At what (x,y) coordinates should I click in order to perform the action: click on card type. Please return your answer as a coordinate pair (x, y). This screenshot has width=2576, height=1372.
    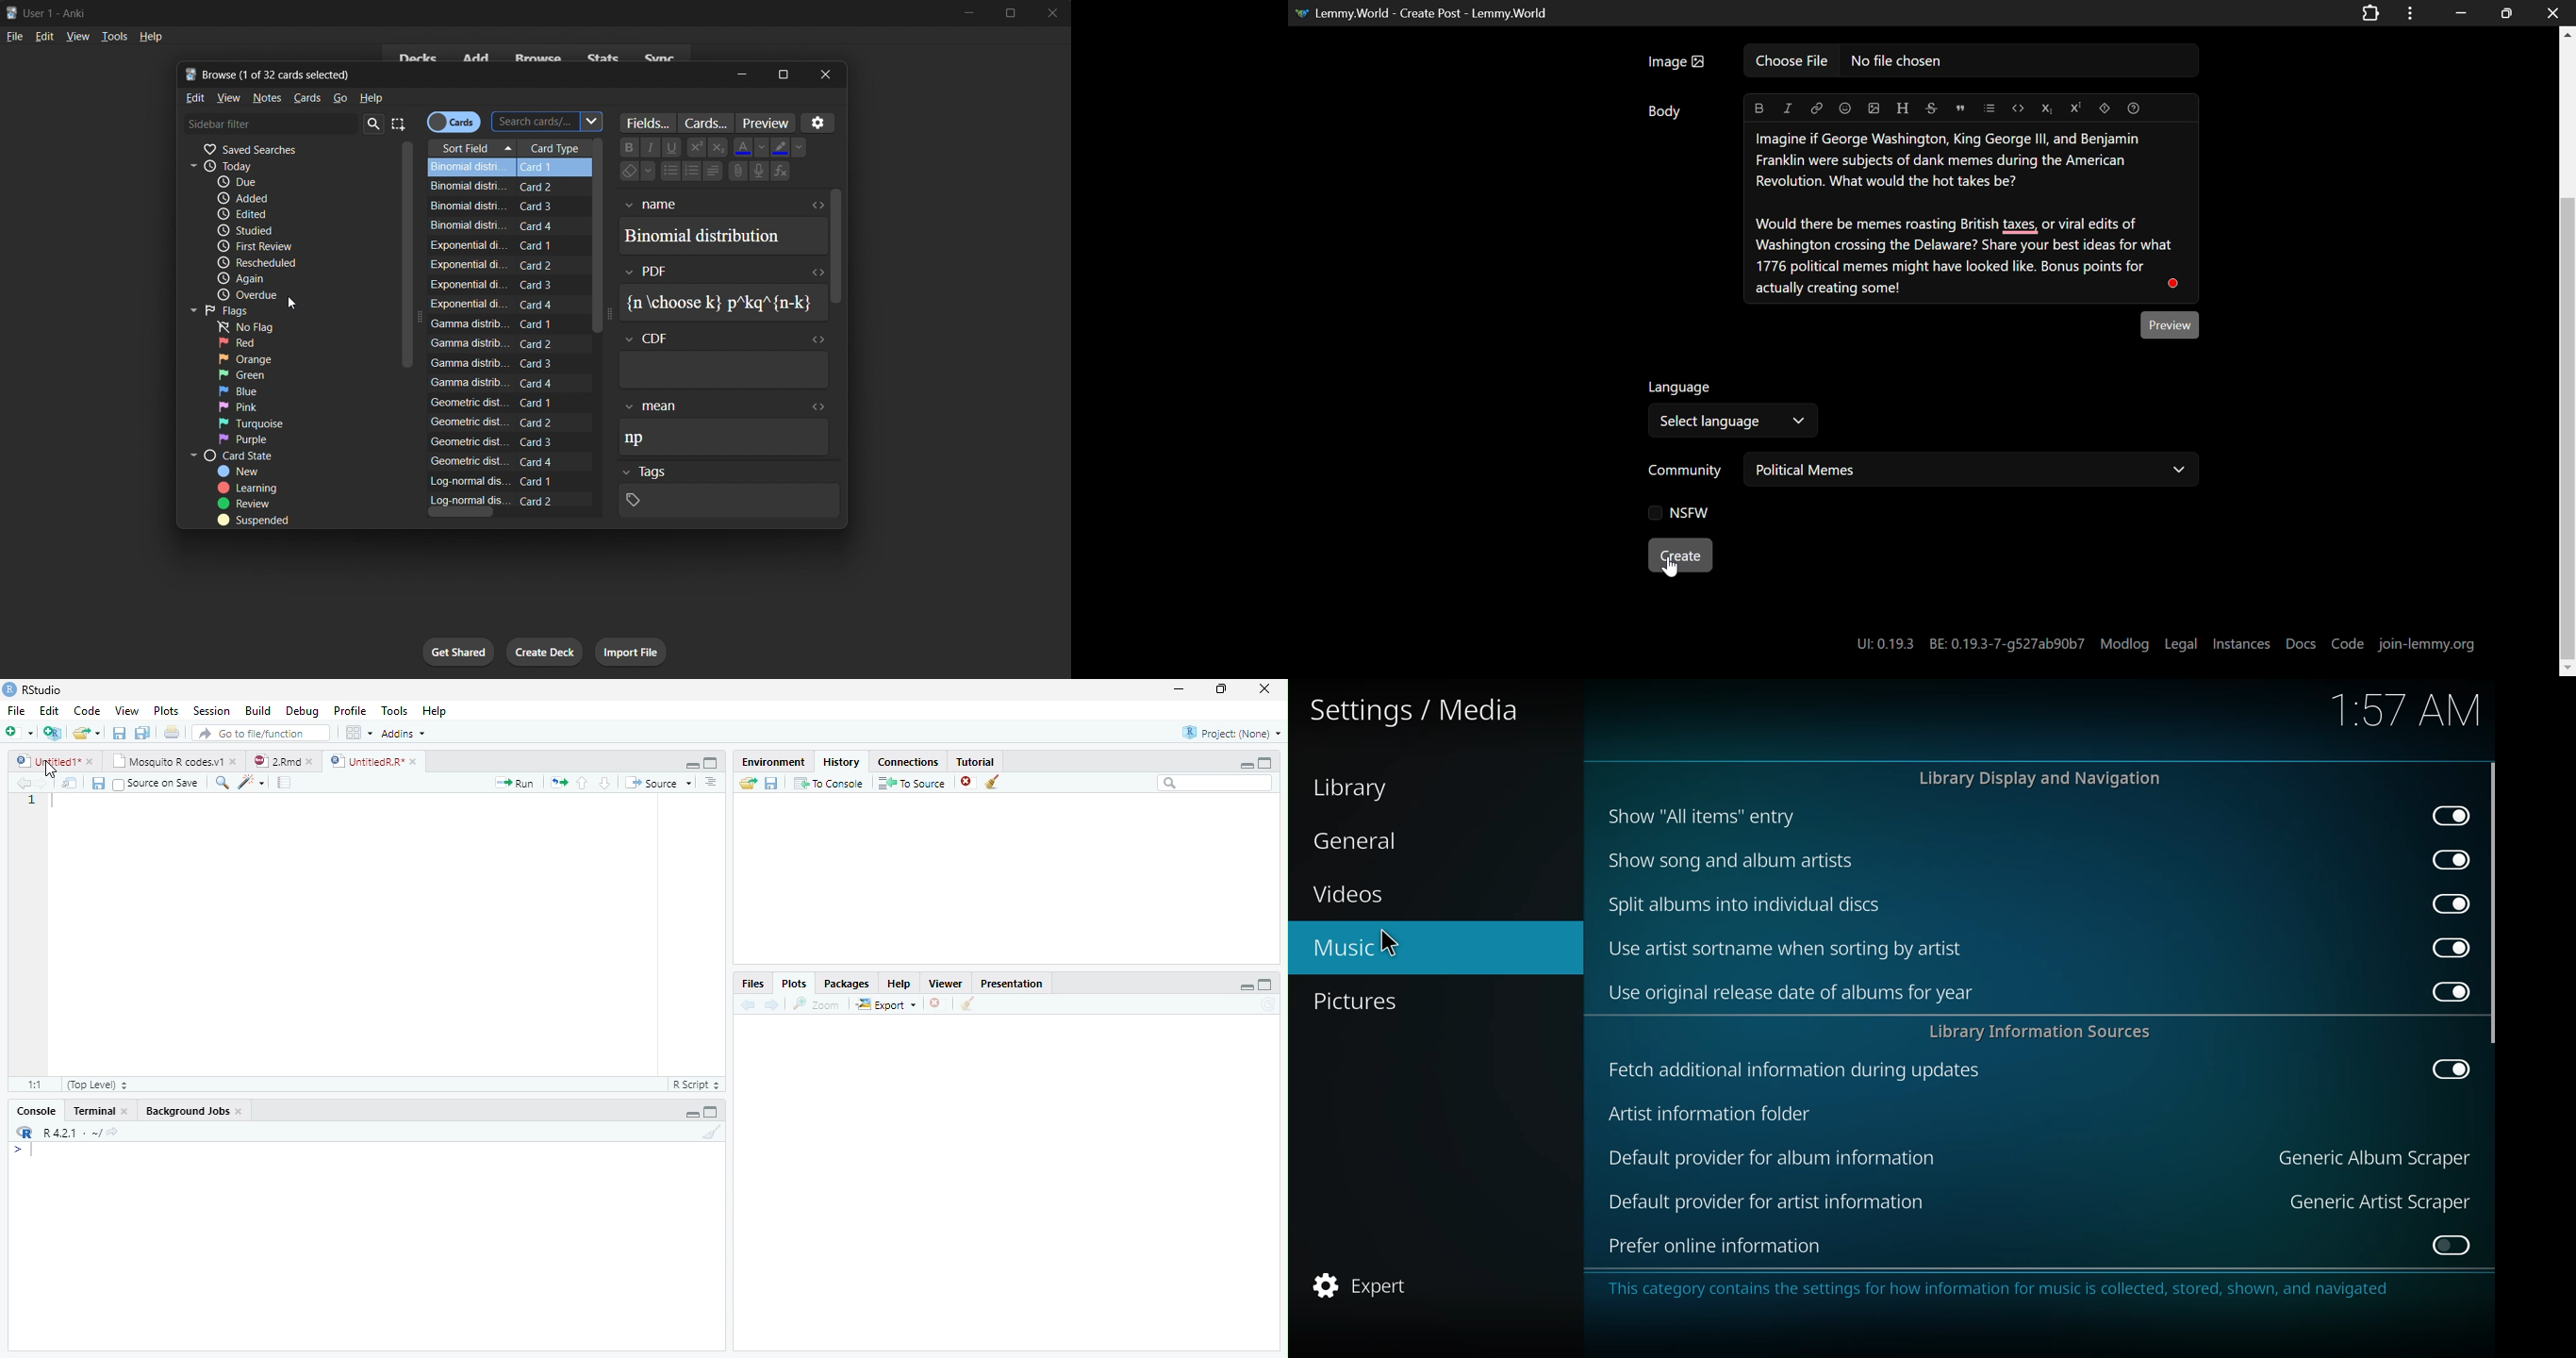
    Looking at the image, I should click on (556, 147).